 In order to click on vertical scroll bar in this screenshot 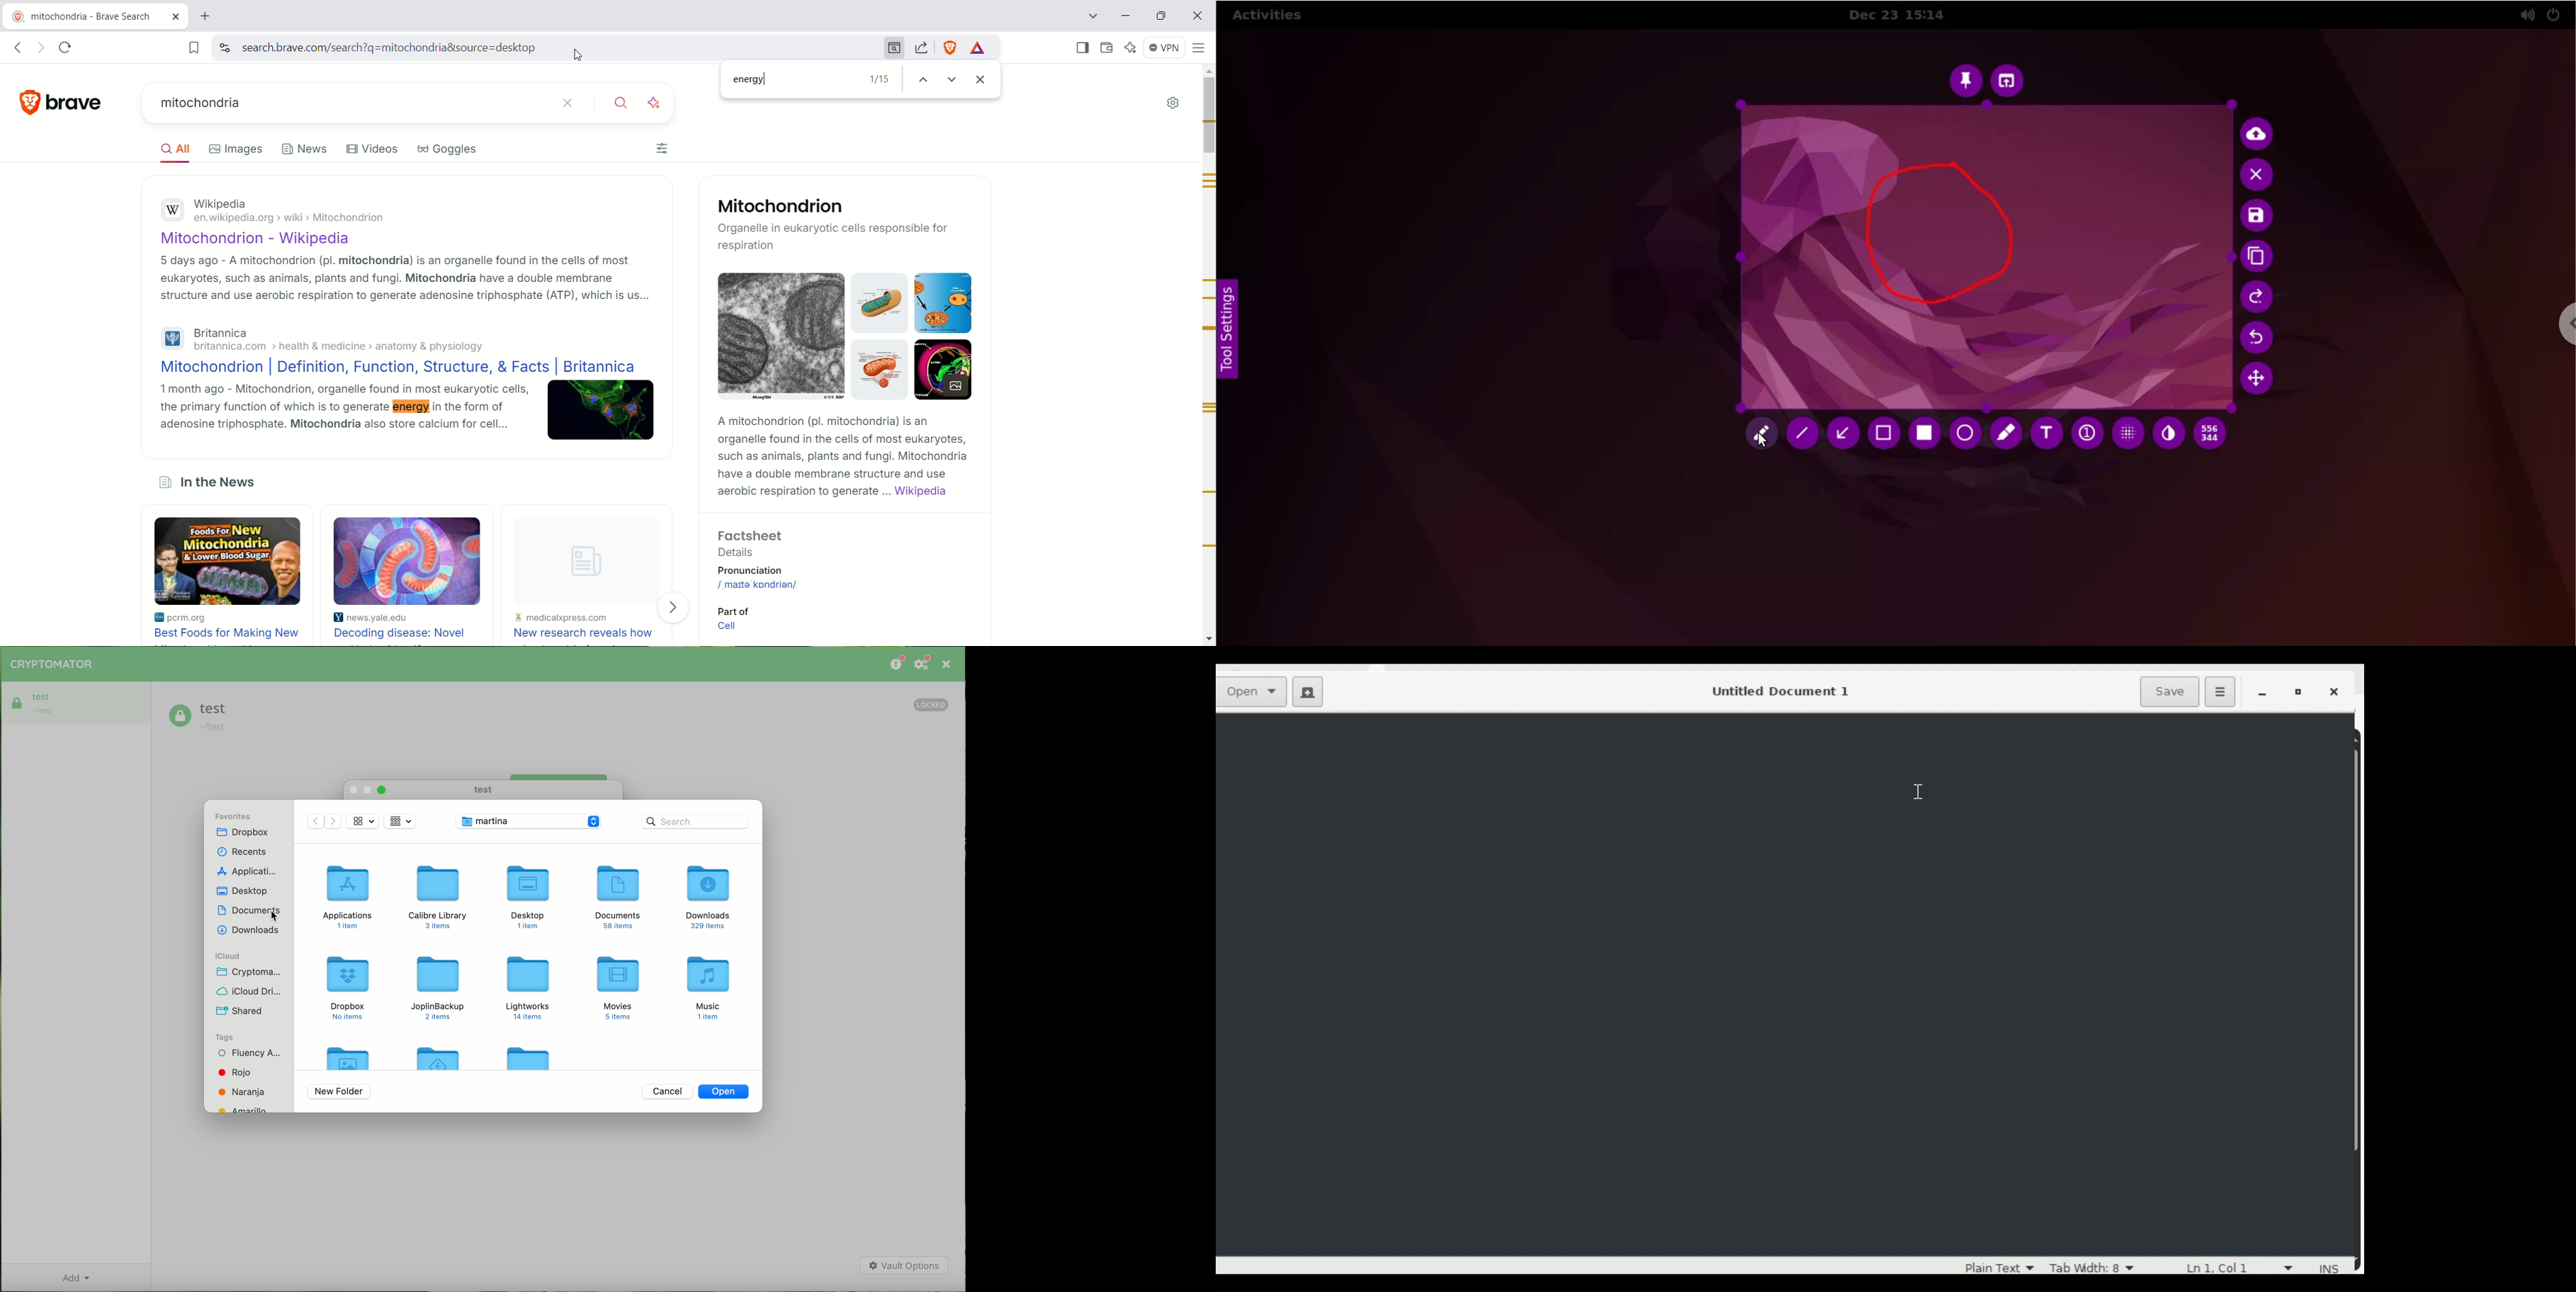, I will do `click(1209, 356)`.